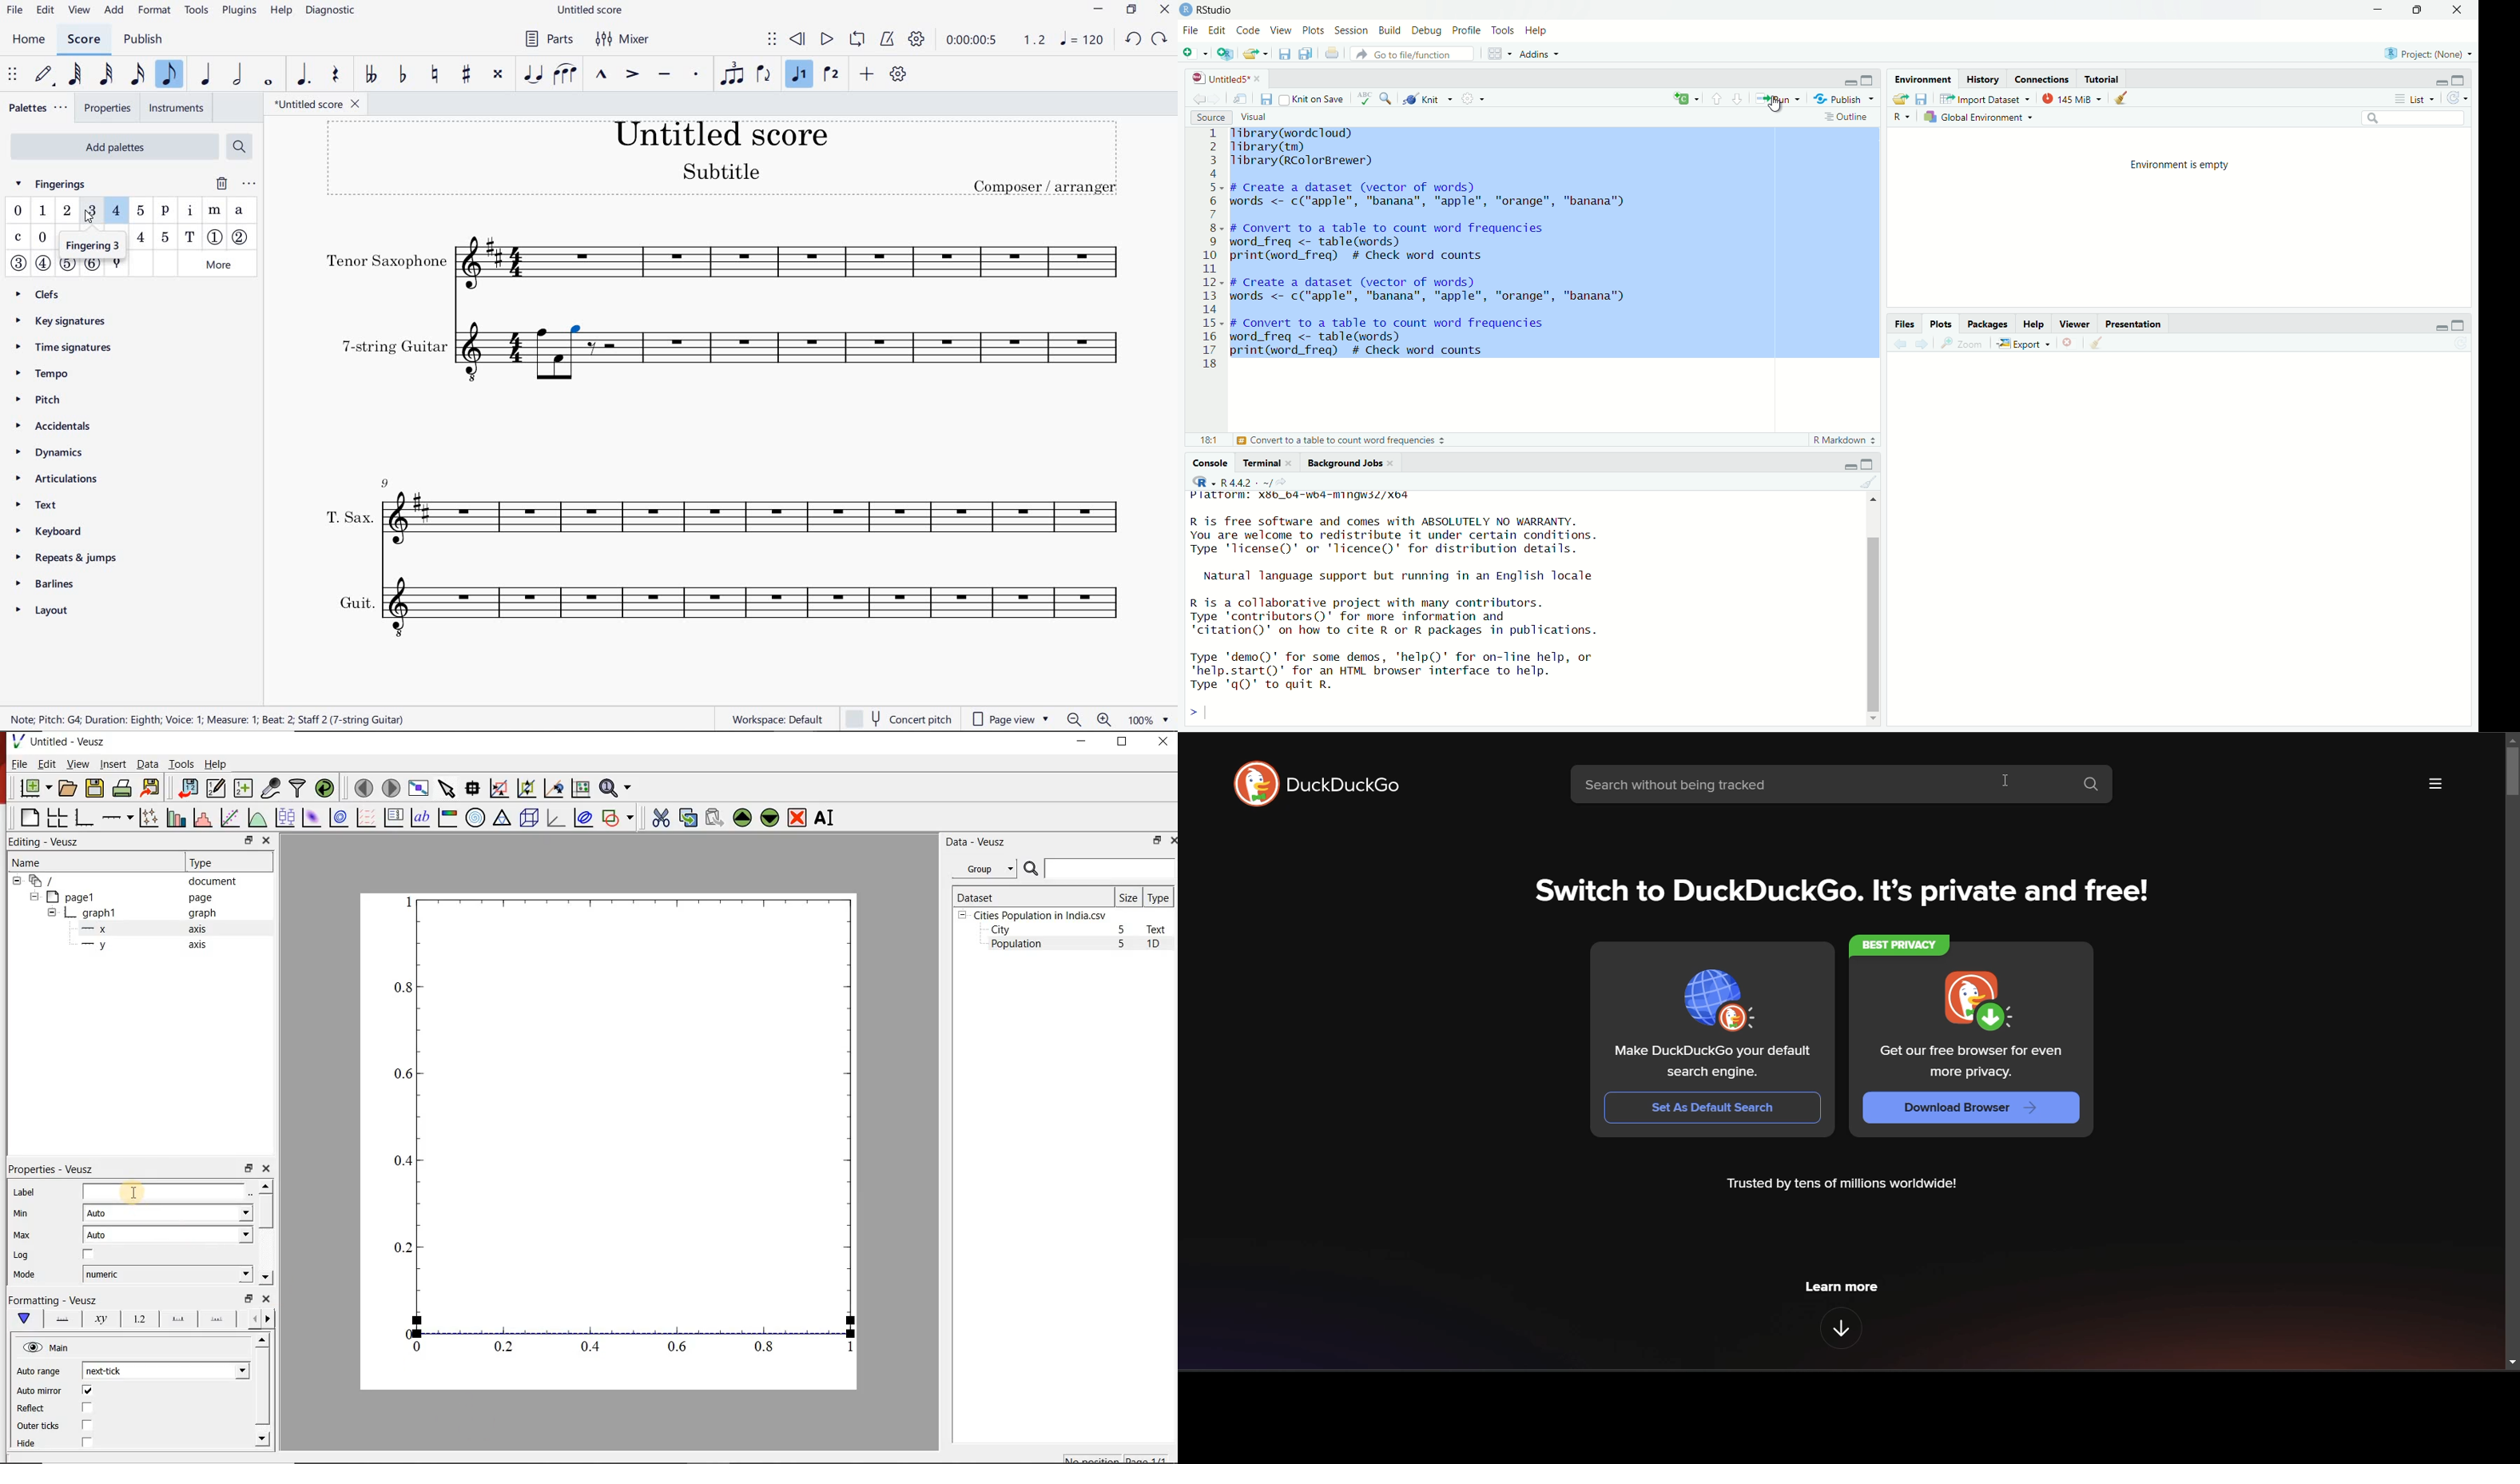 This screenshot has width=2520, height=1484. What do you see at coordinates (1396, 594) in the screenshot?
I see `R is free software and comes with ABSOLUTELY NO WARRANTY.

You are welcome to redistribute it under certain conditions.

Type 'license()' or 'licence()' for distribution details.
Natural language support but running in an English locale

R is a collaborative project with many contributors.

Type ‘contributors’ for more information and

"citation()' on how to cite R or R packages in publications.

Type 'demo()' for some demos, 'help()' for on-line help, or

'help.start()' for an HTML browser interface to help.

Type 'qQ)' to quit R.` at bounding box center [1396, 594].